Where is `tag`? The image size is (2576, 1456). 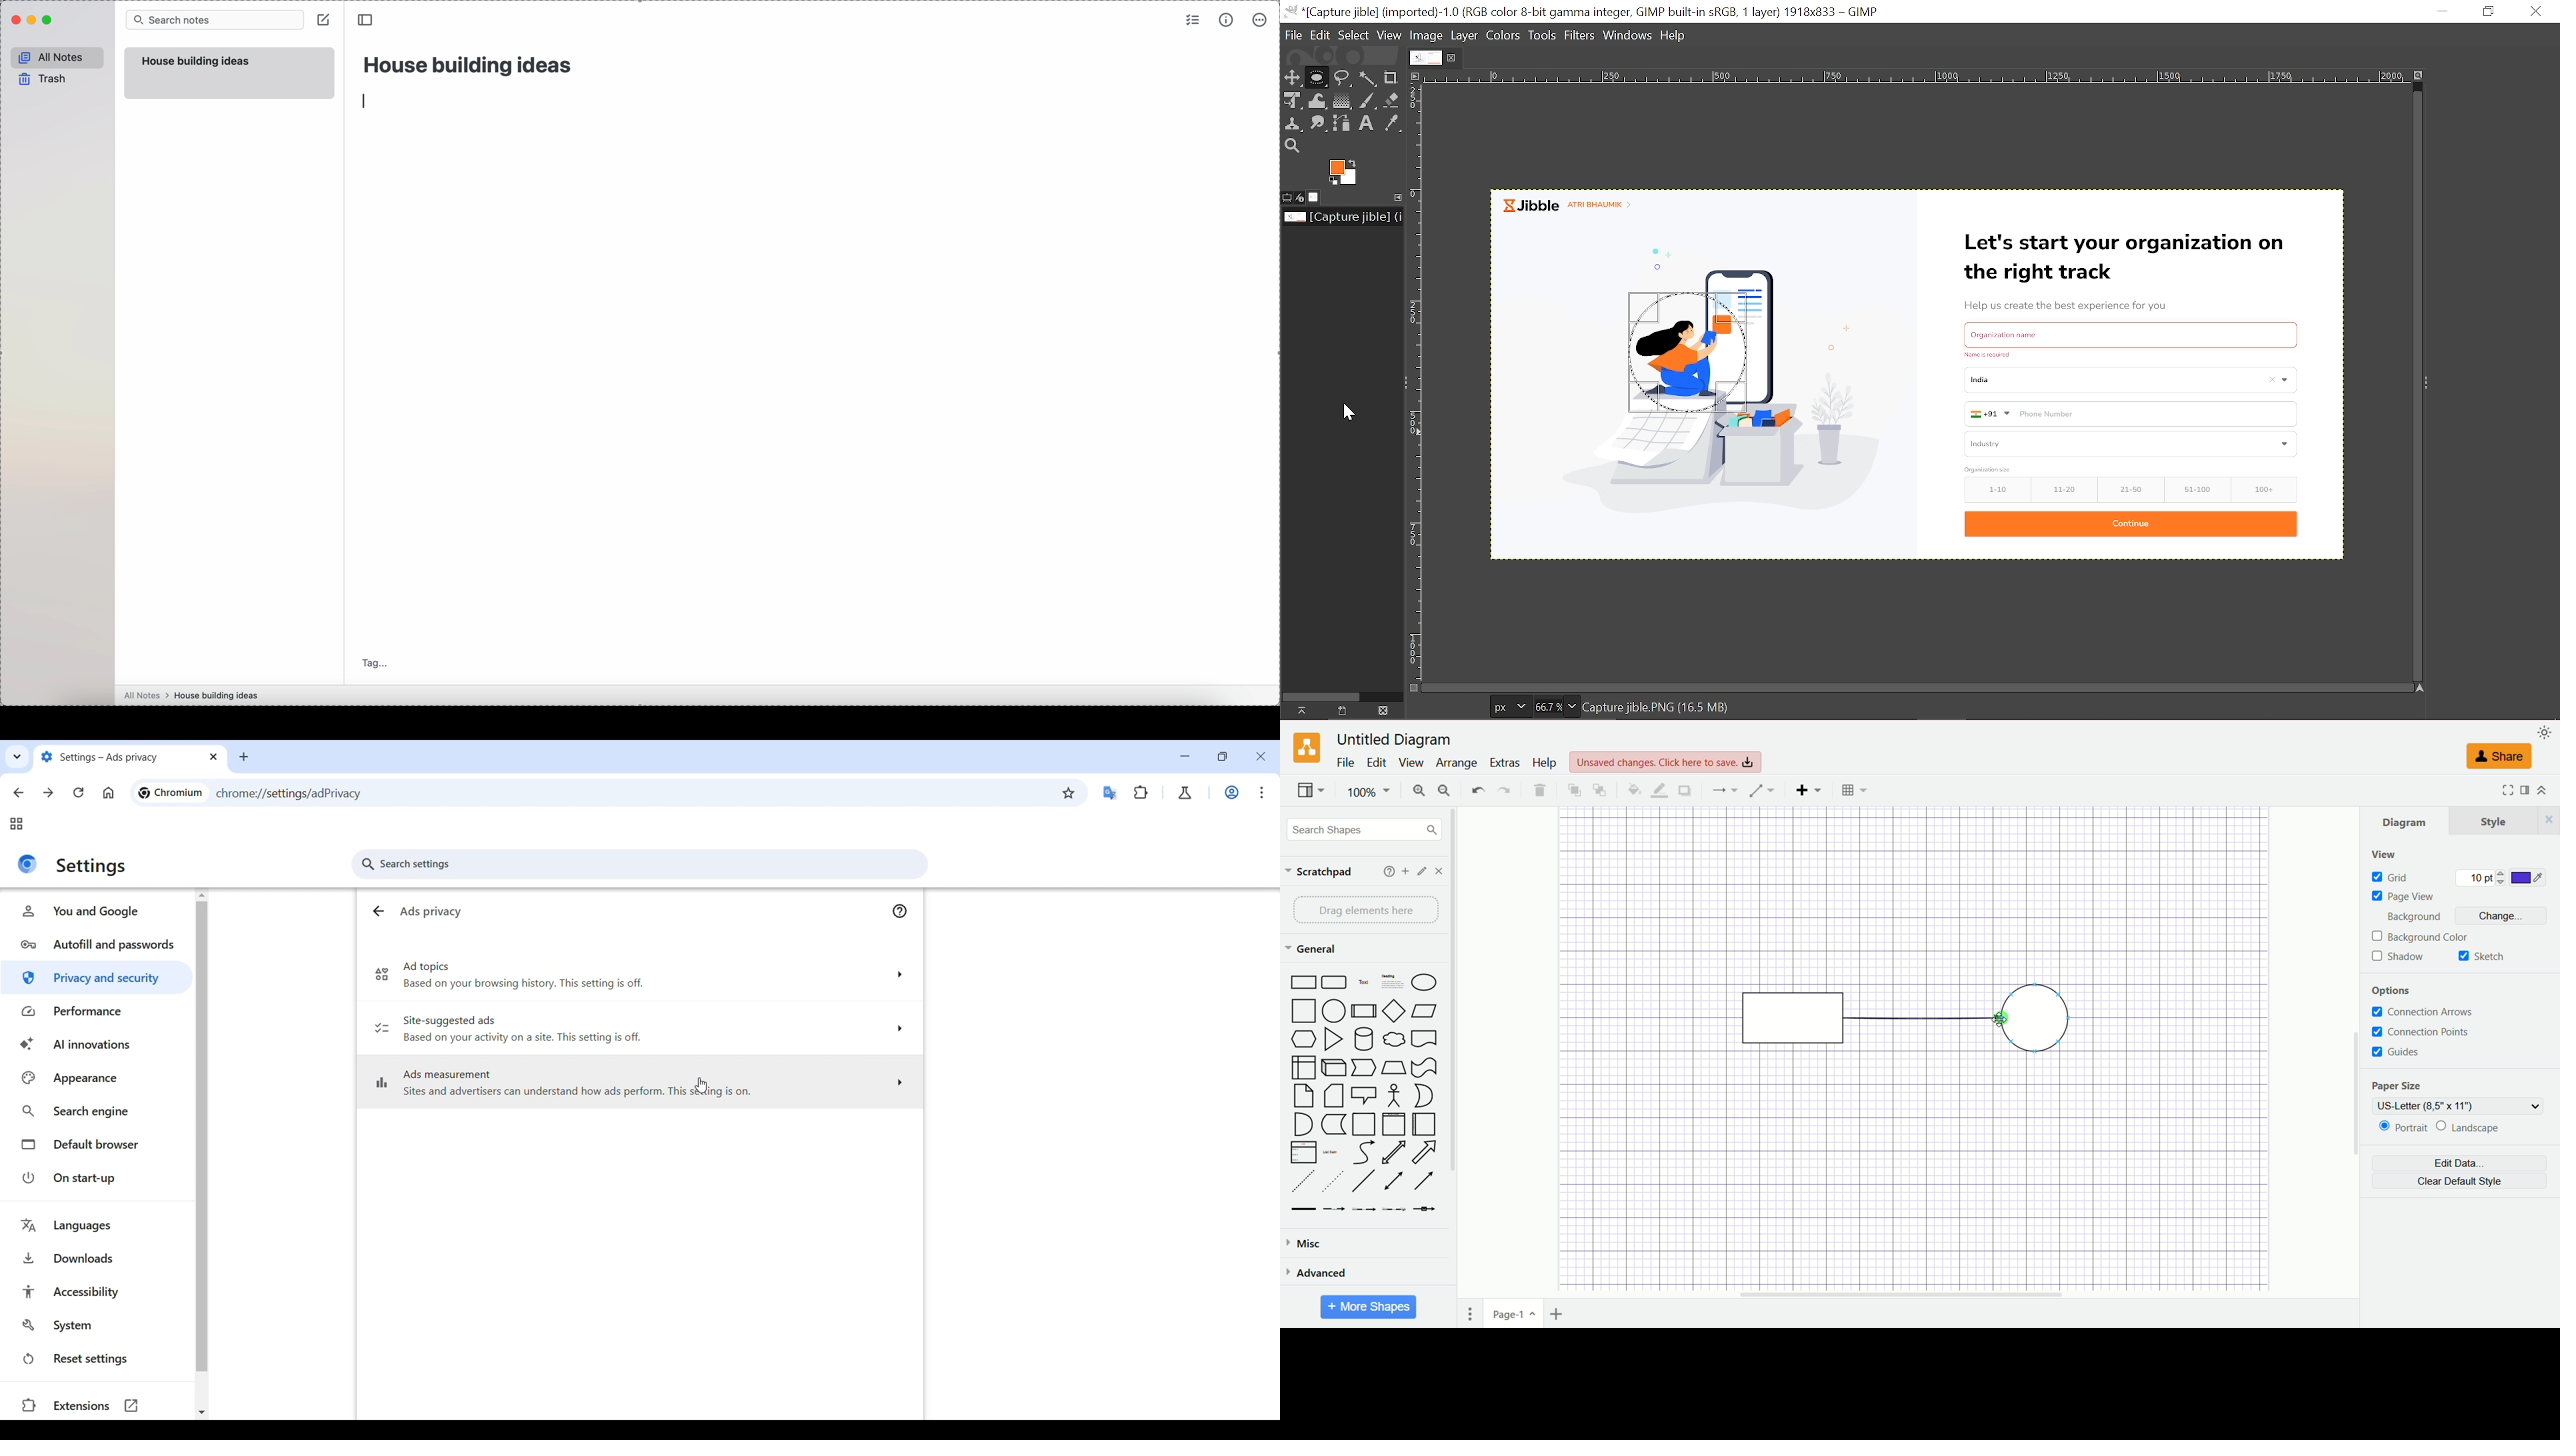
tag is located at coordinates (376, 662).